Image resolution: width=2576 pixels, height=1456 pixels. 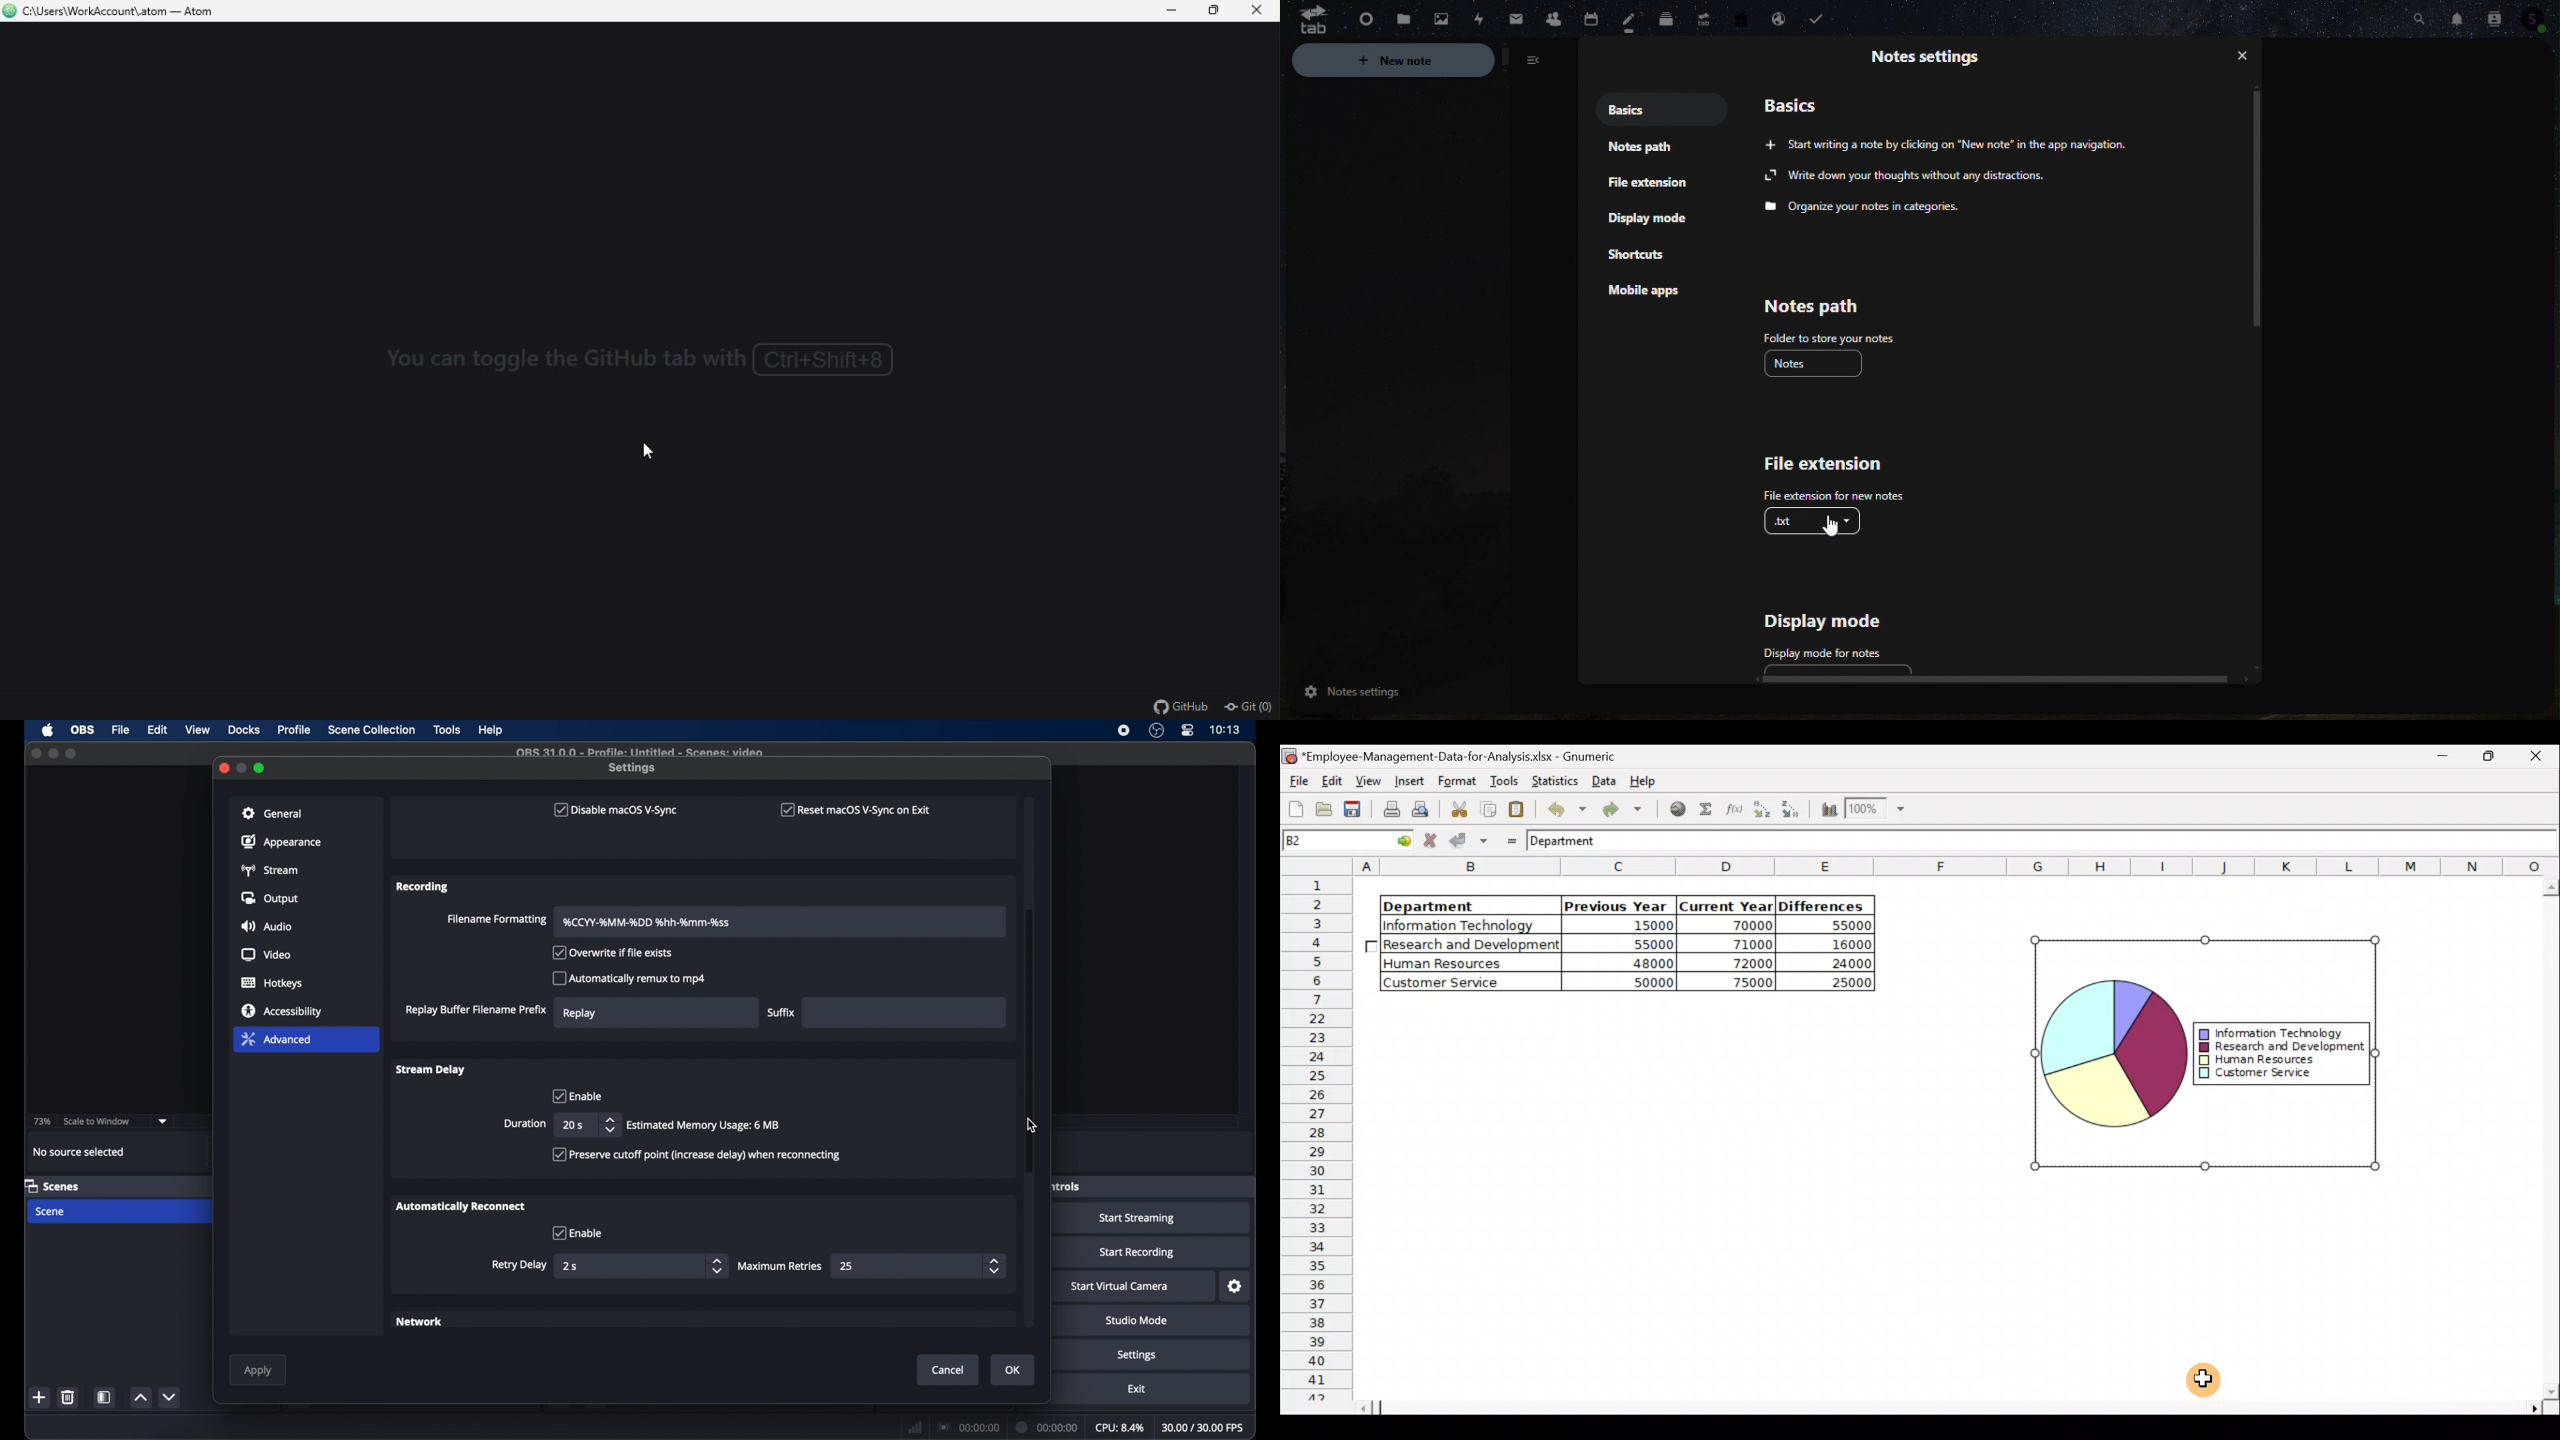 What do you see at coordinates (1616, 903) in the screenshot?
I see `Previous Year` at bounding box center [1616, 903].